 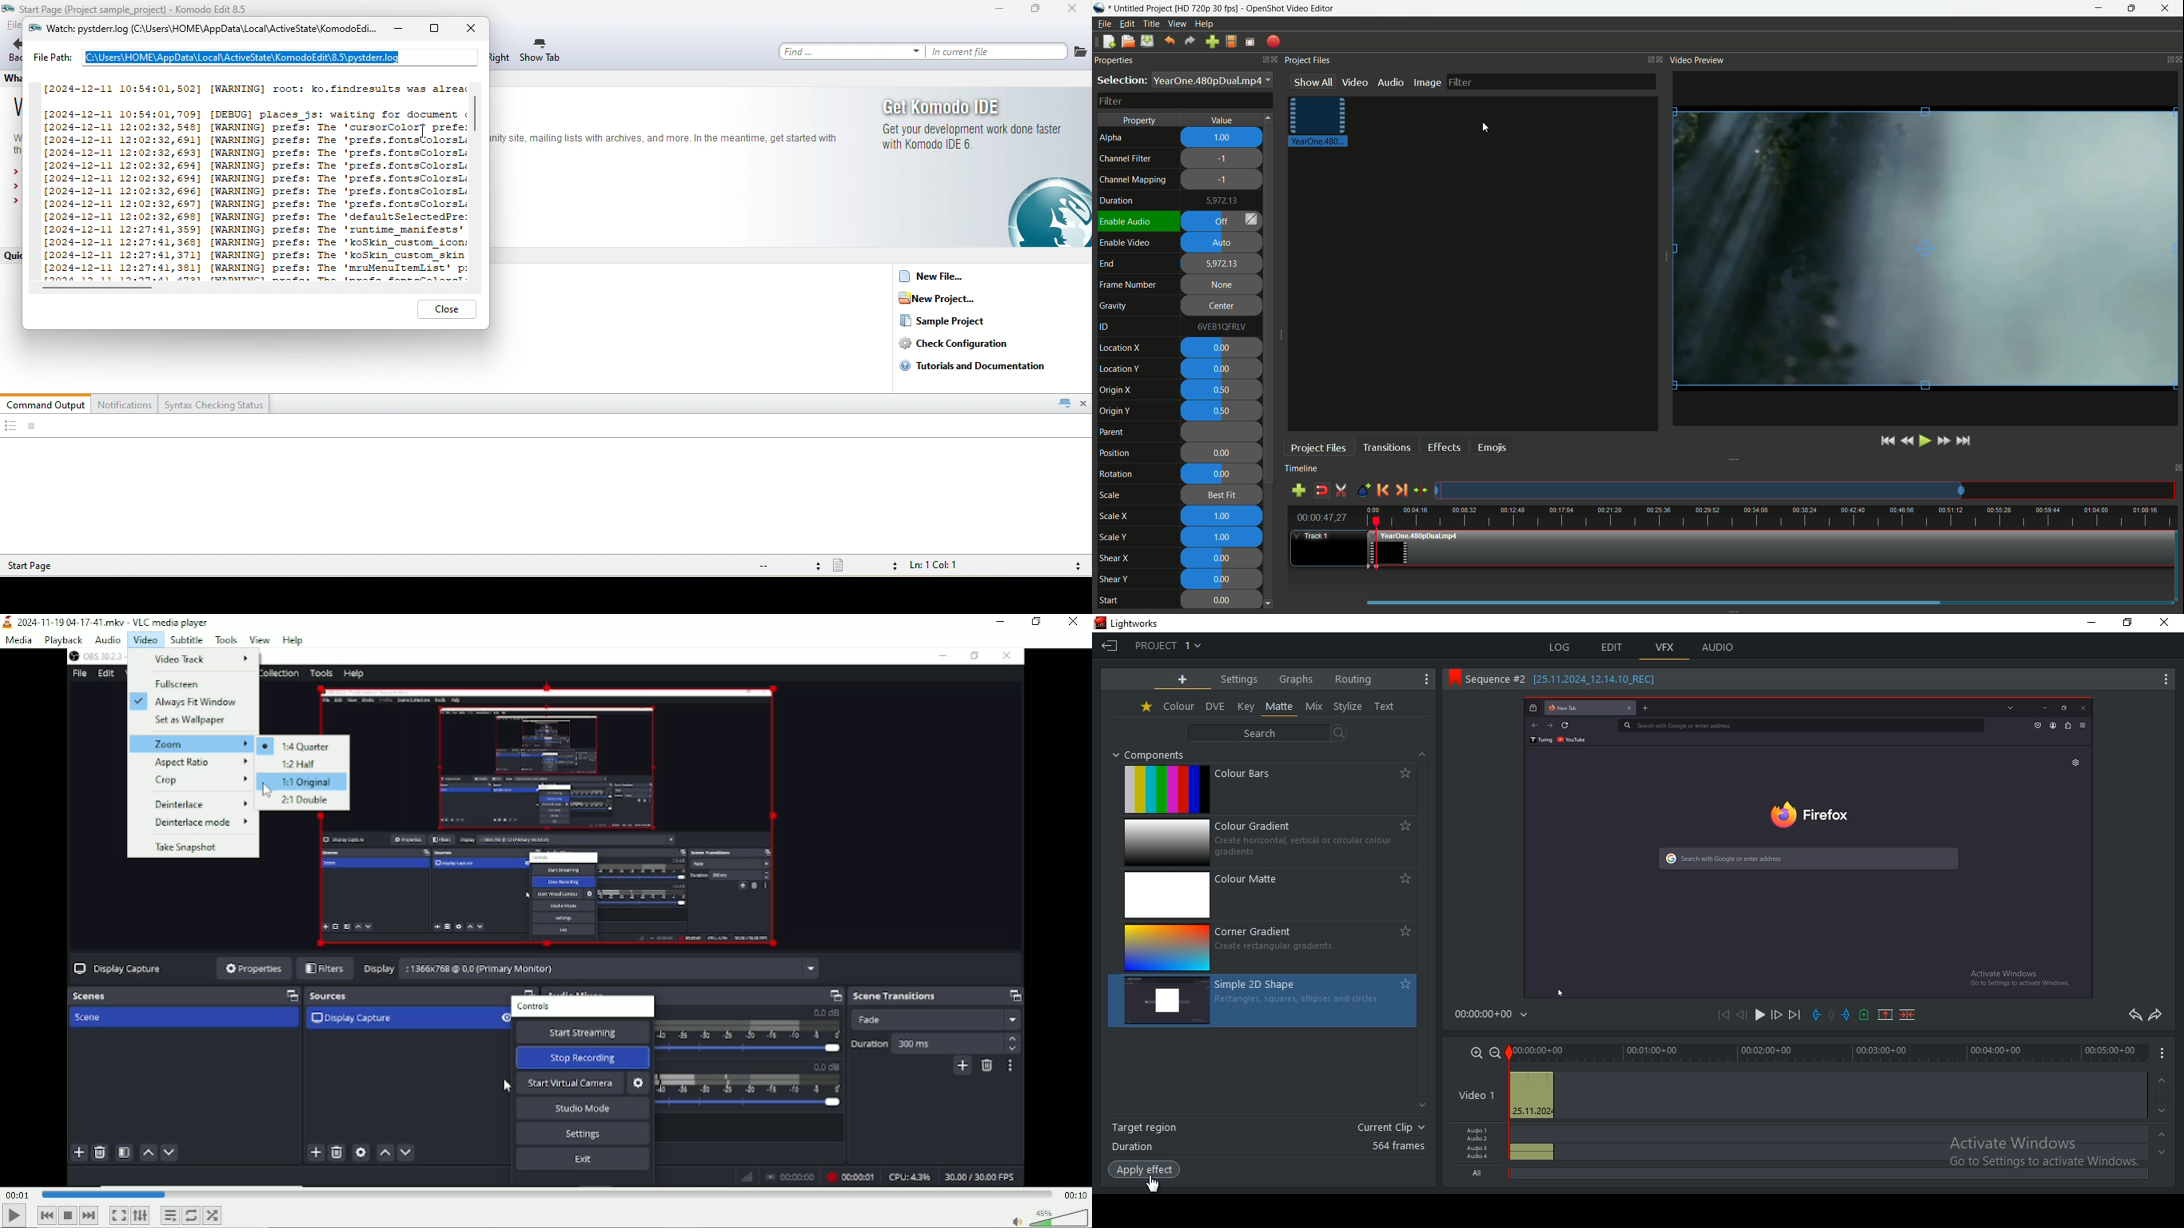 What do you see at coordinates (1478, 1152) in the screenshot?
I see `audio` at bounding box center [1478, 1152].